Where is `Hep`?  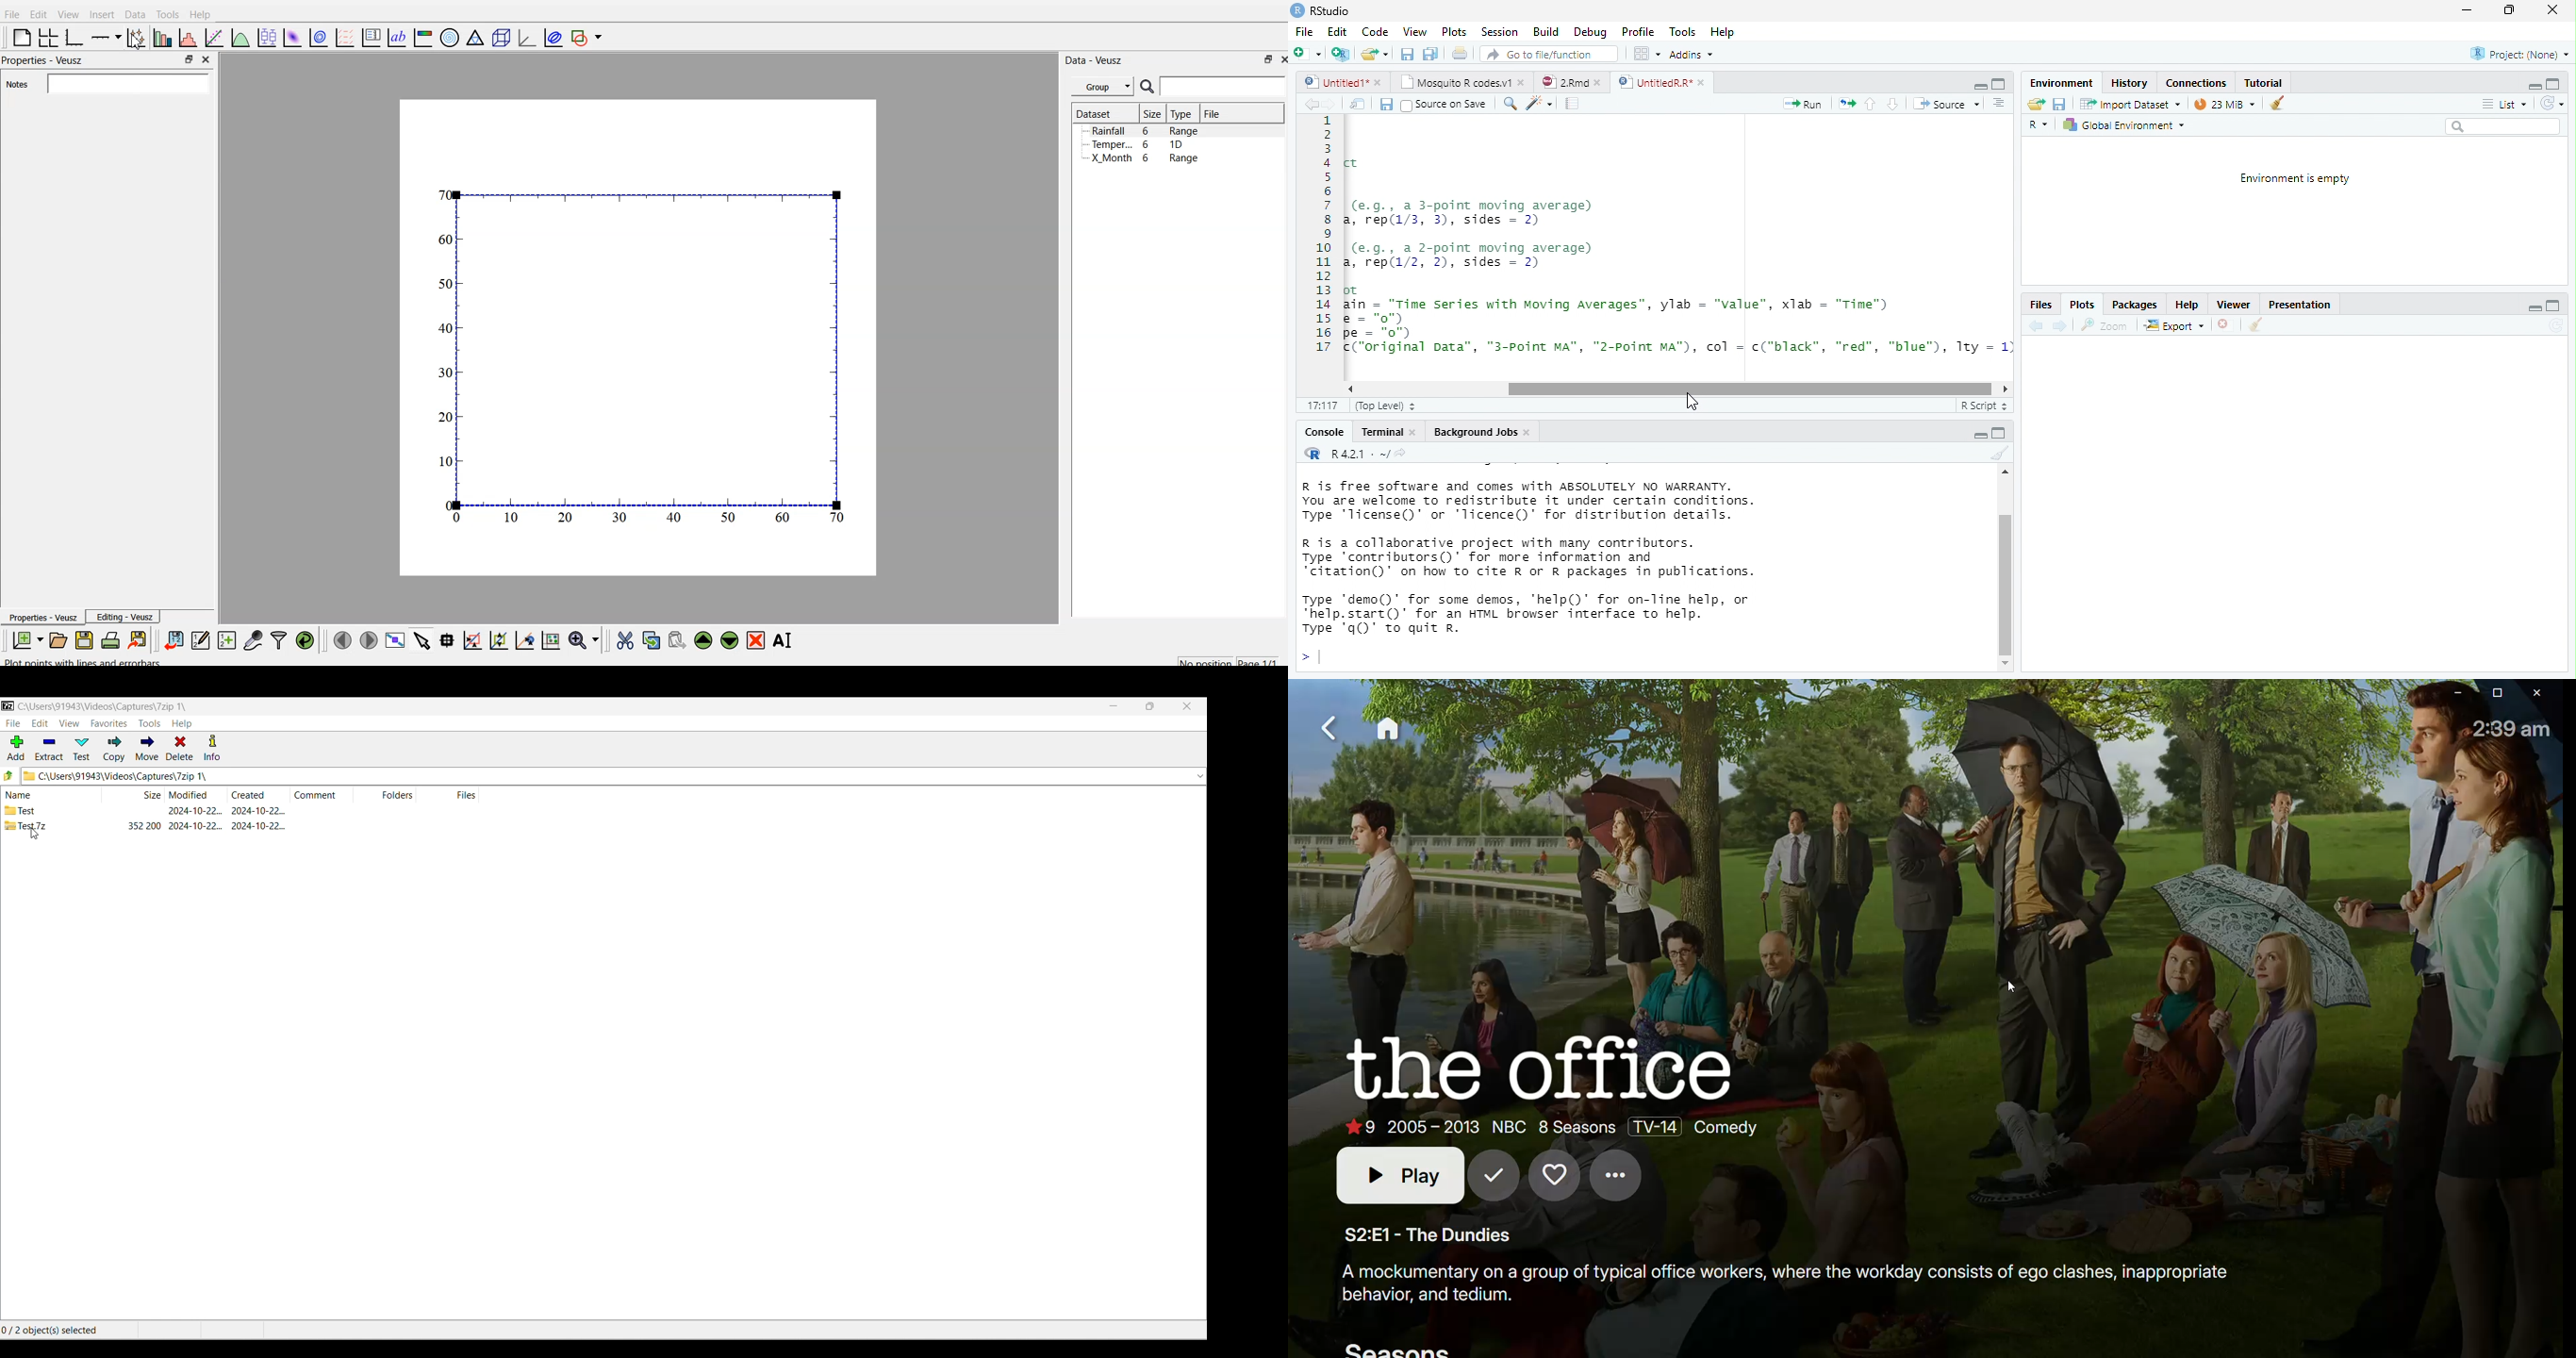
Hep is located at coordinates (1722, 32).